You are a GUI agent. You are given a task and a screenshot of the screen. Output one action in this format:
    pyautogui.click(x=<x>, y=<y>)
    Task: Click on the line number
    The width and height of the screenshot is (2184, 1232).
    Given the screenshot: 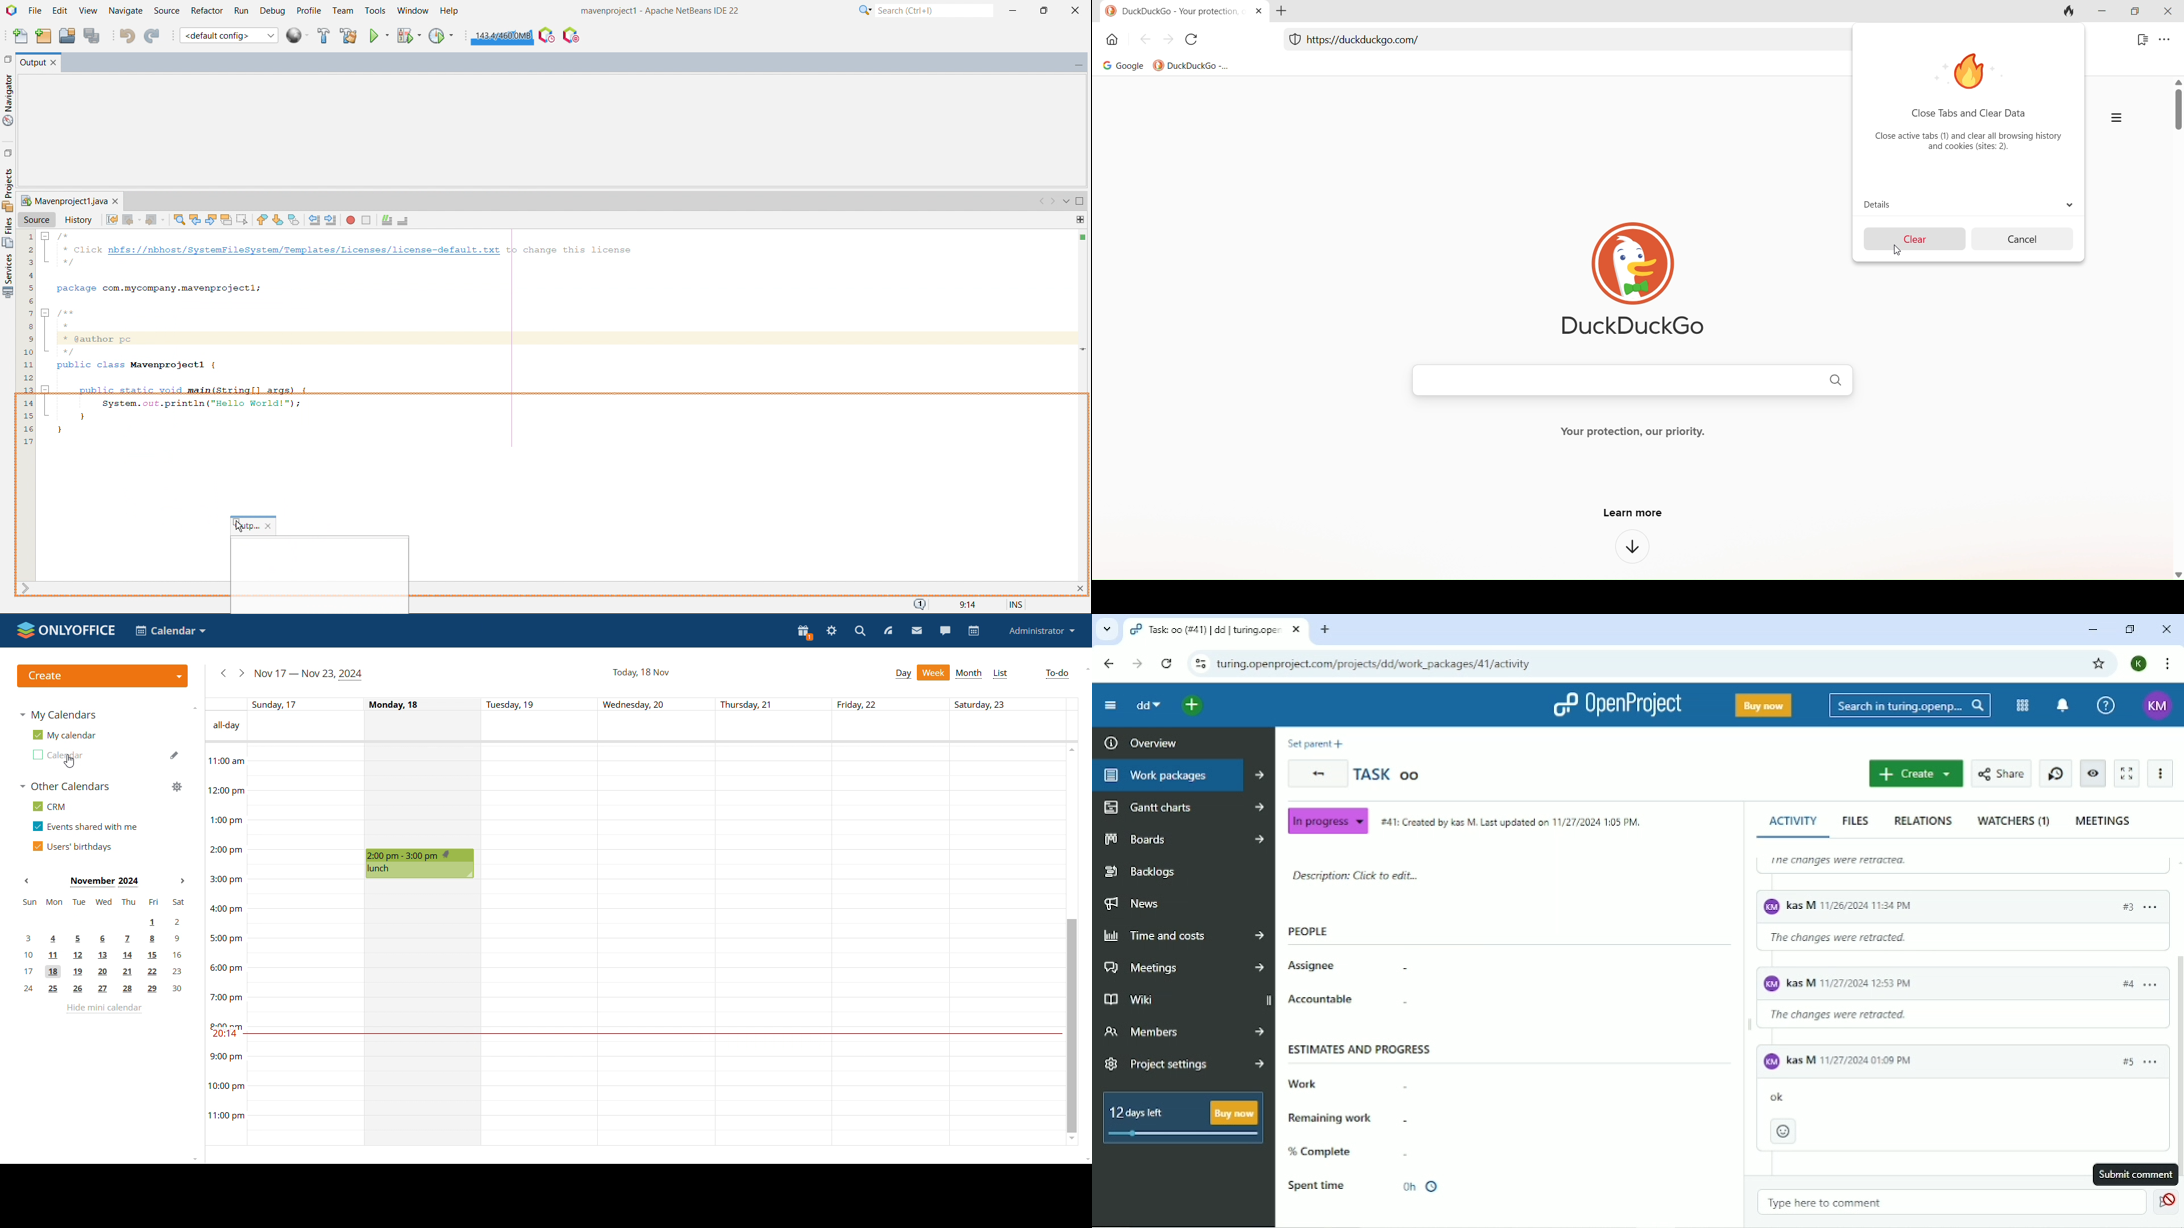 What is the action you would take?
    pyautogui.click(x=25, y=405)
    